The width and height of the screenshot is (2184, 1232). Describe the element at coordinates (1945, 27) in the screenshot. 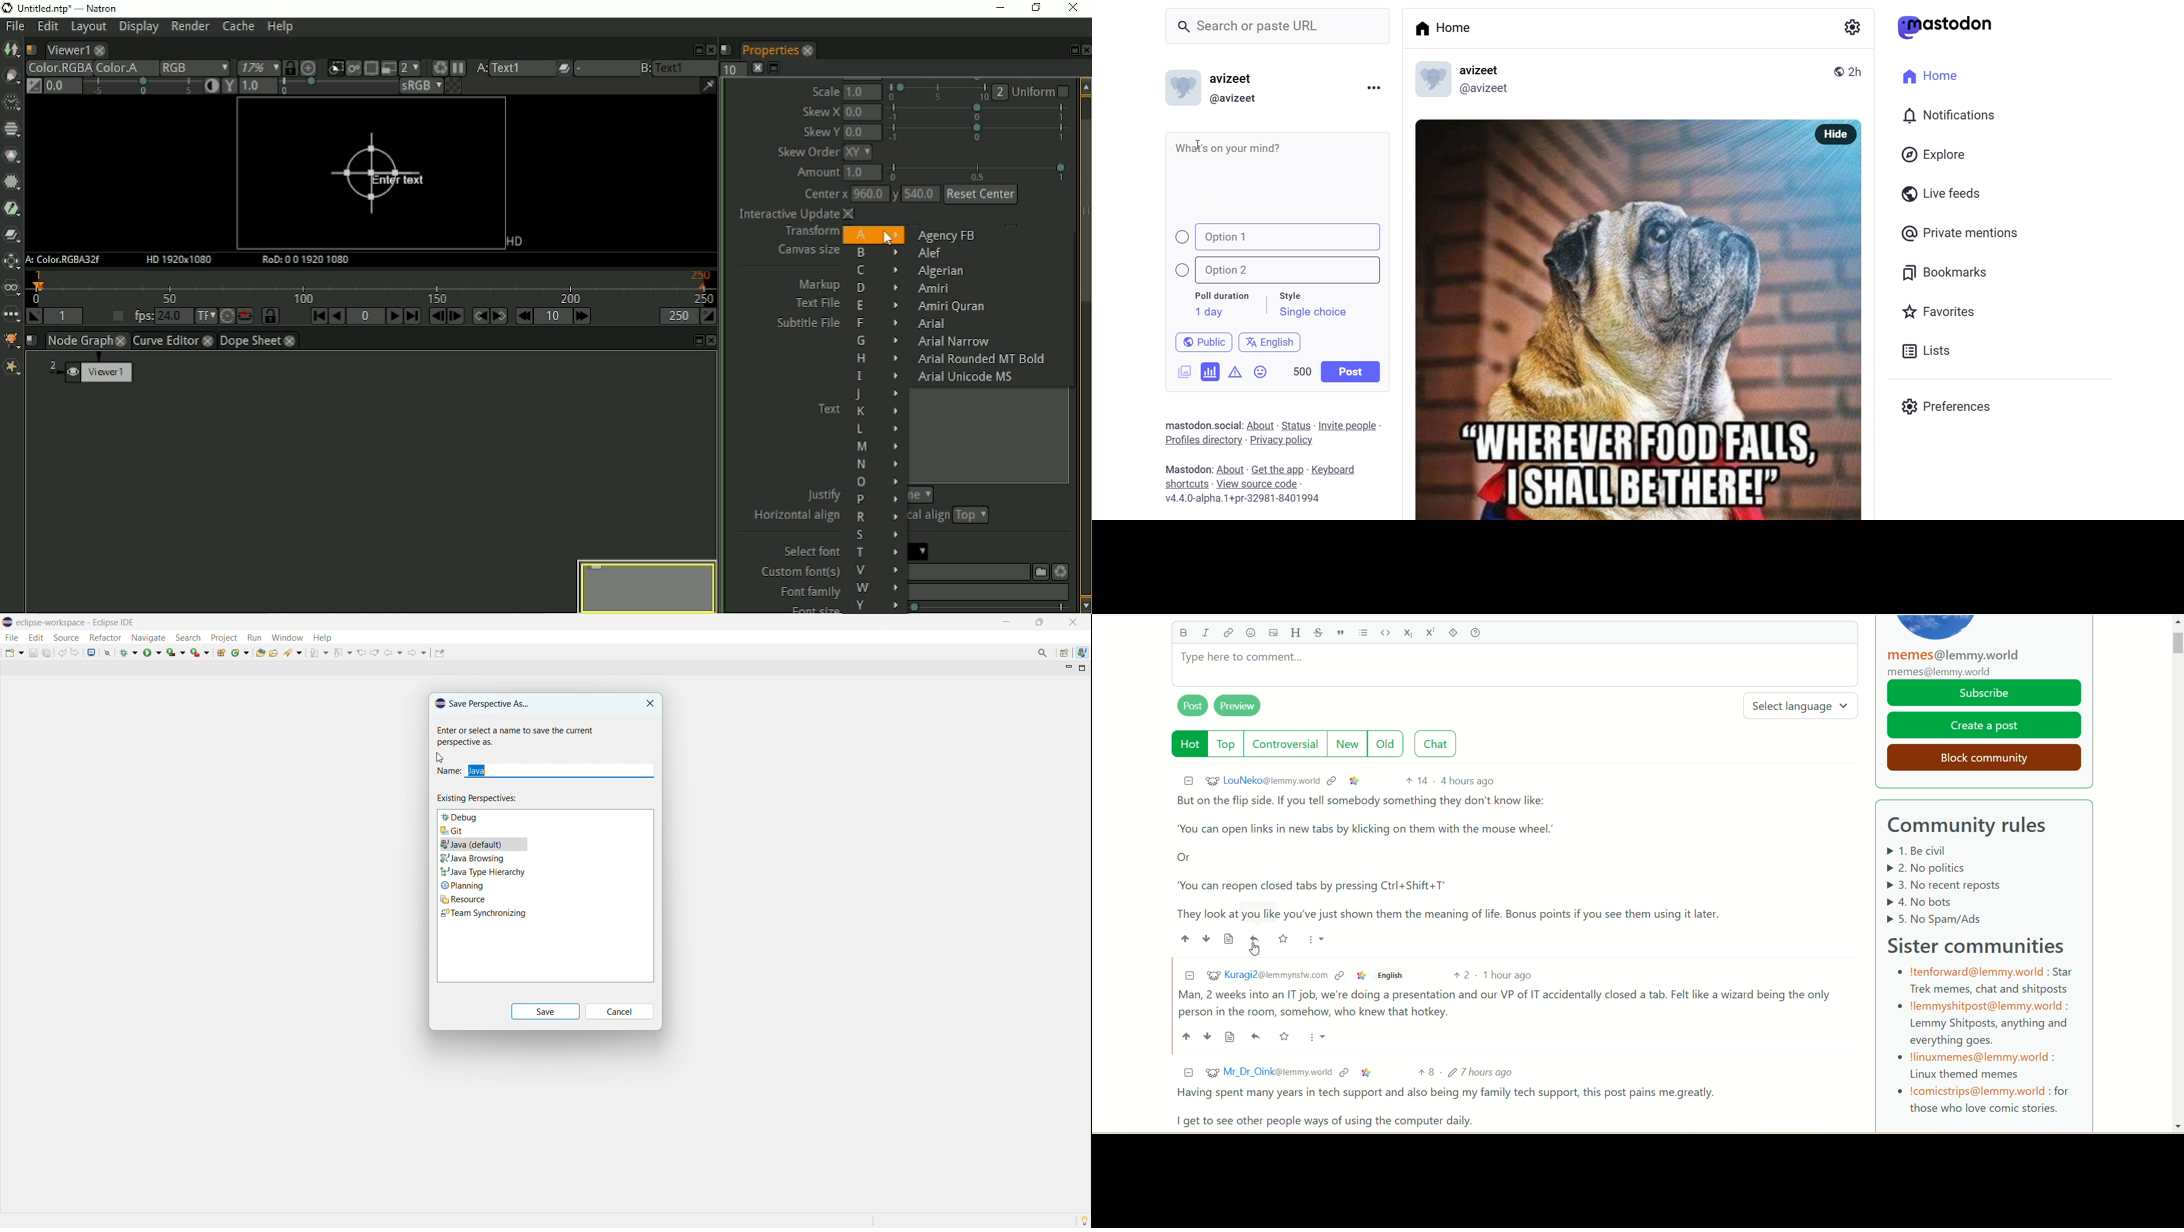

I see `mastodon` at that location.